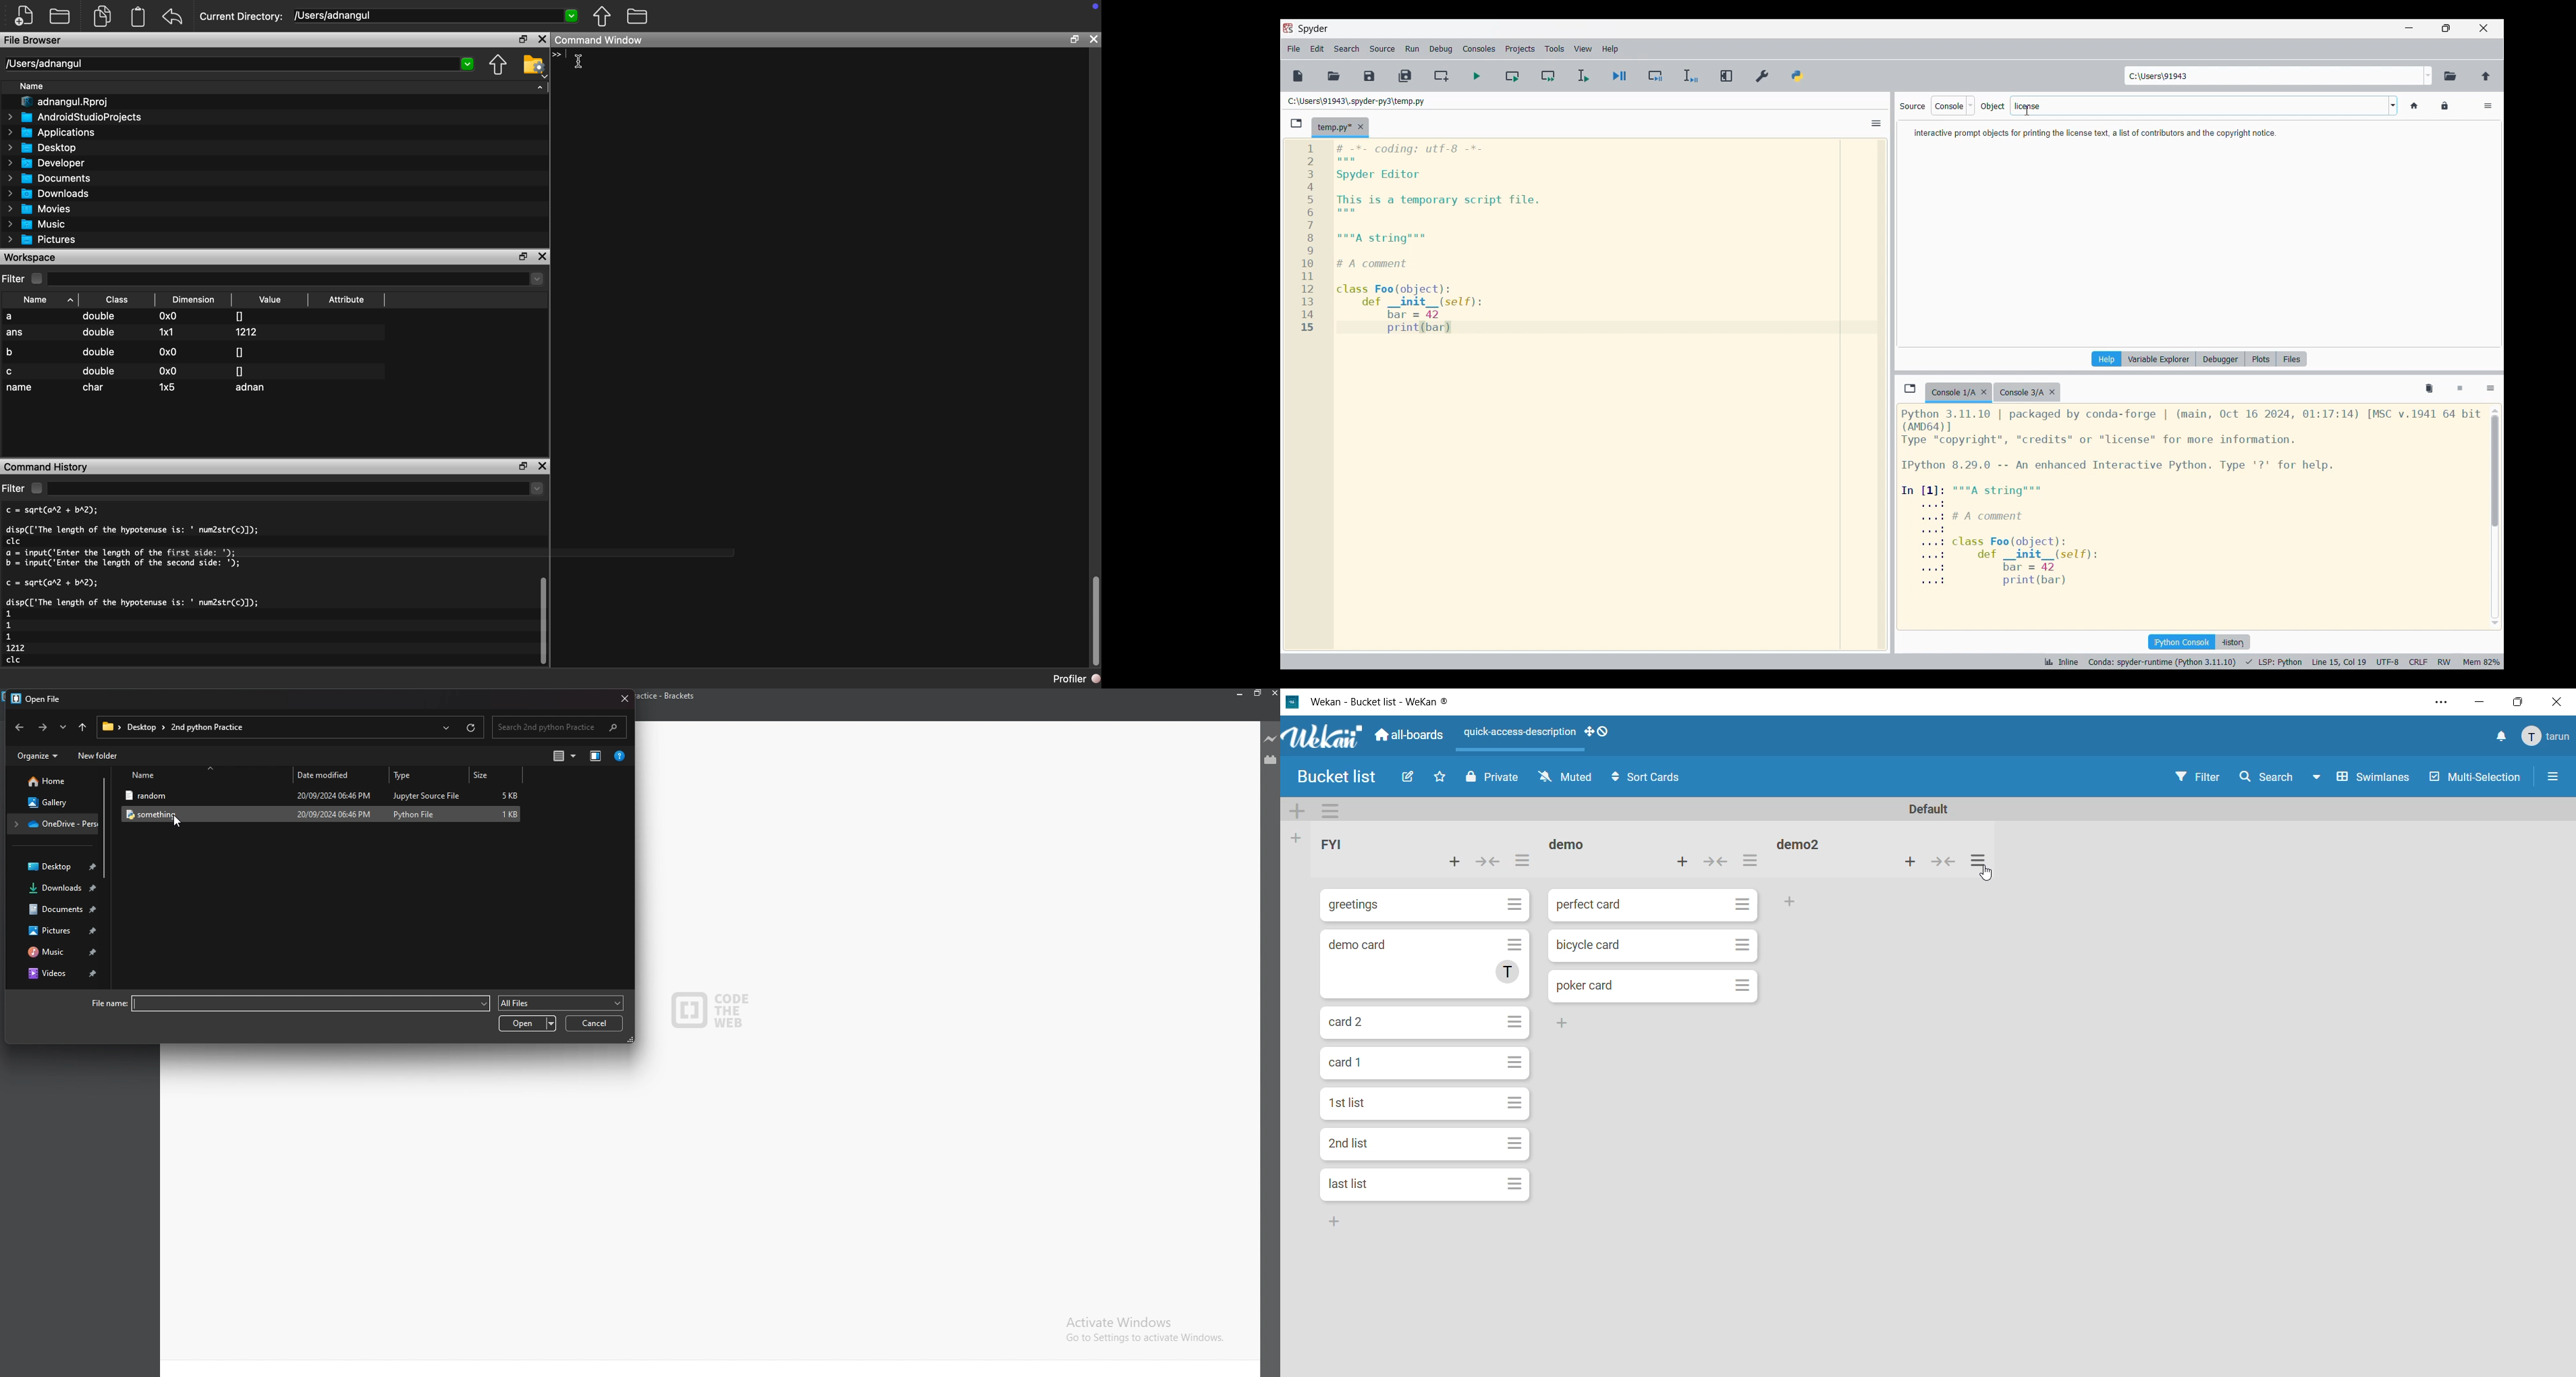  Describe the element at coordinates (520, 466) in the screenshot. I see `restore down` at that location.